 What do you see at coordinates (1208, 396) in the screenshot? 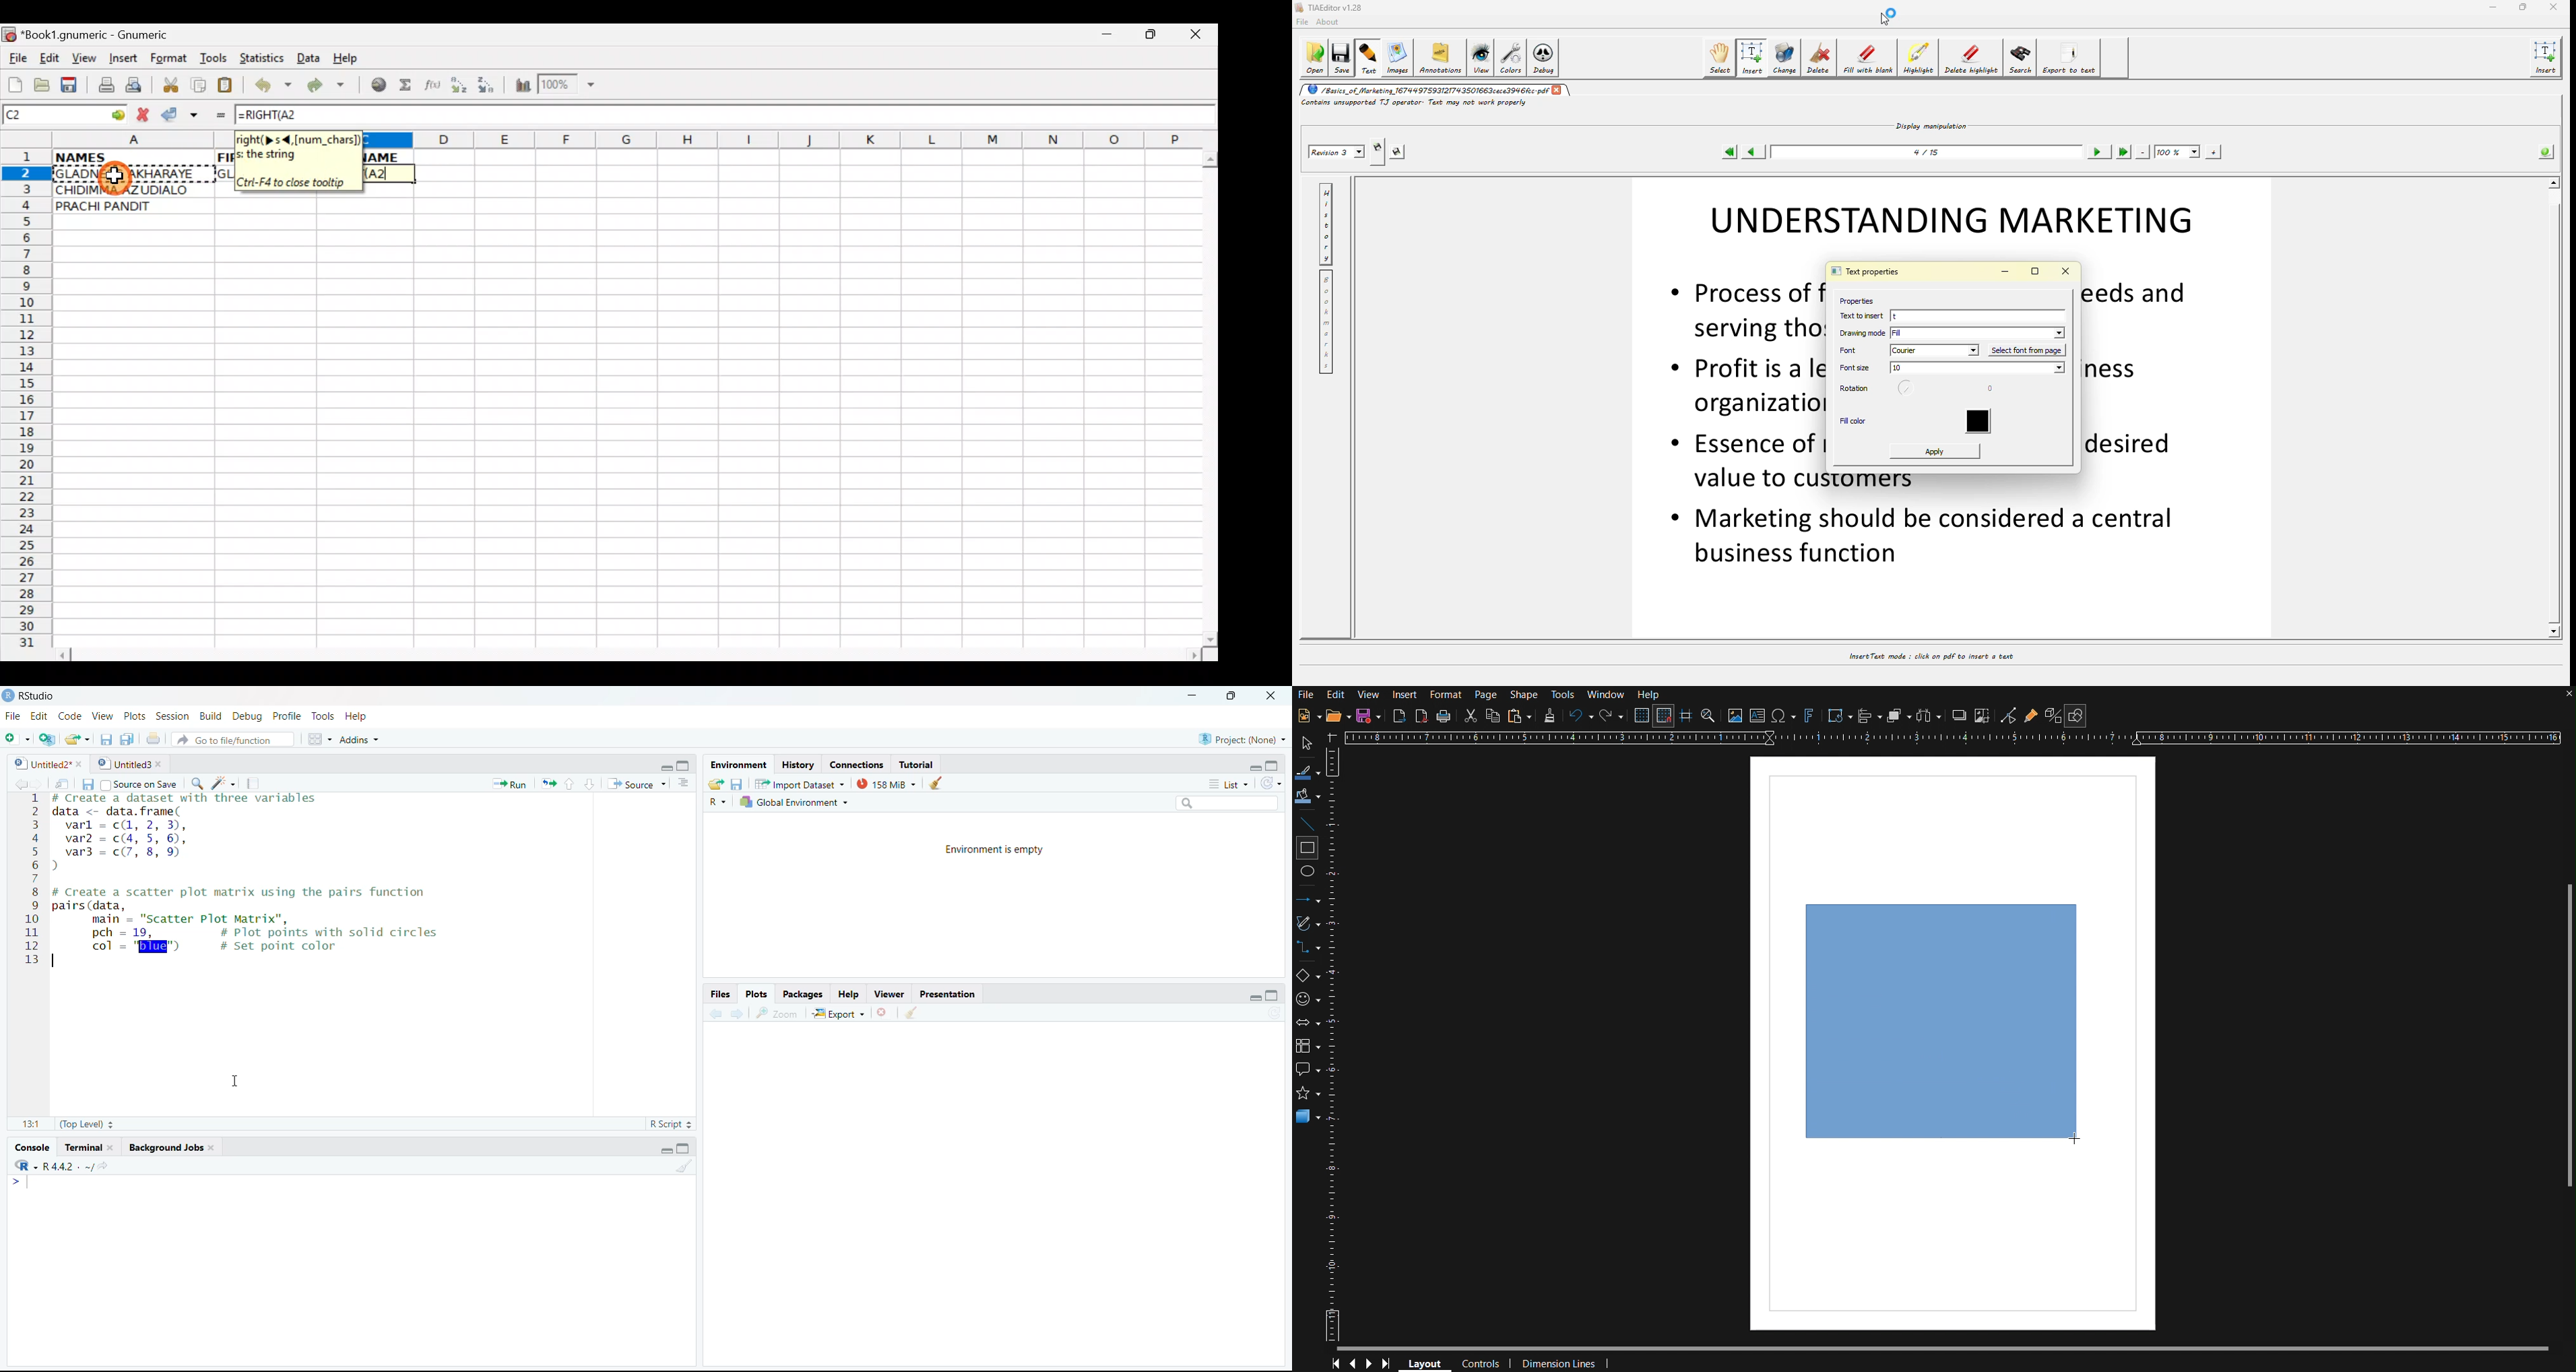
I see `Scroll bar` at bounding box center [1208, 396].